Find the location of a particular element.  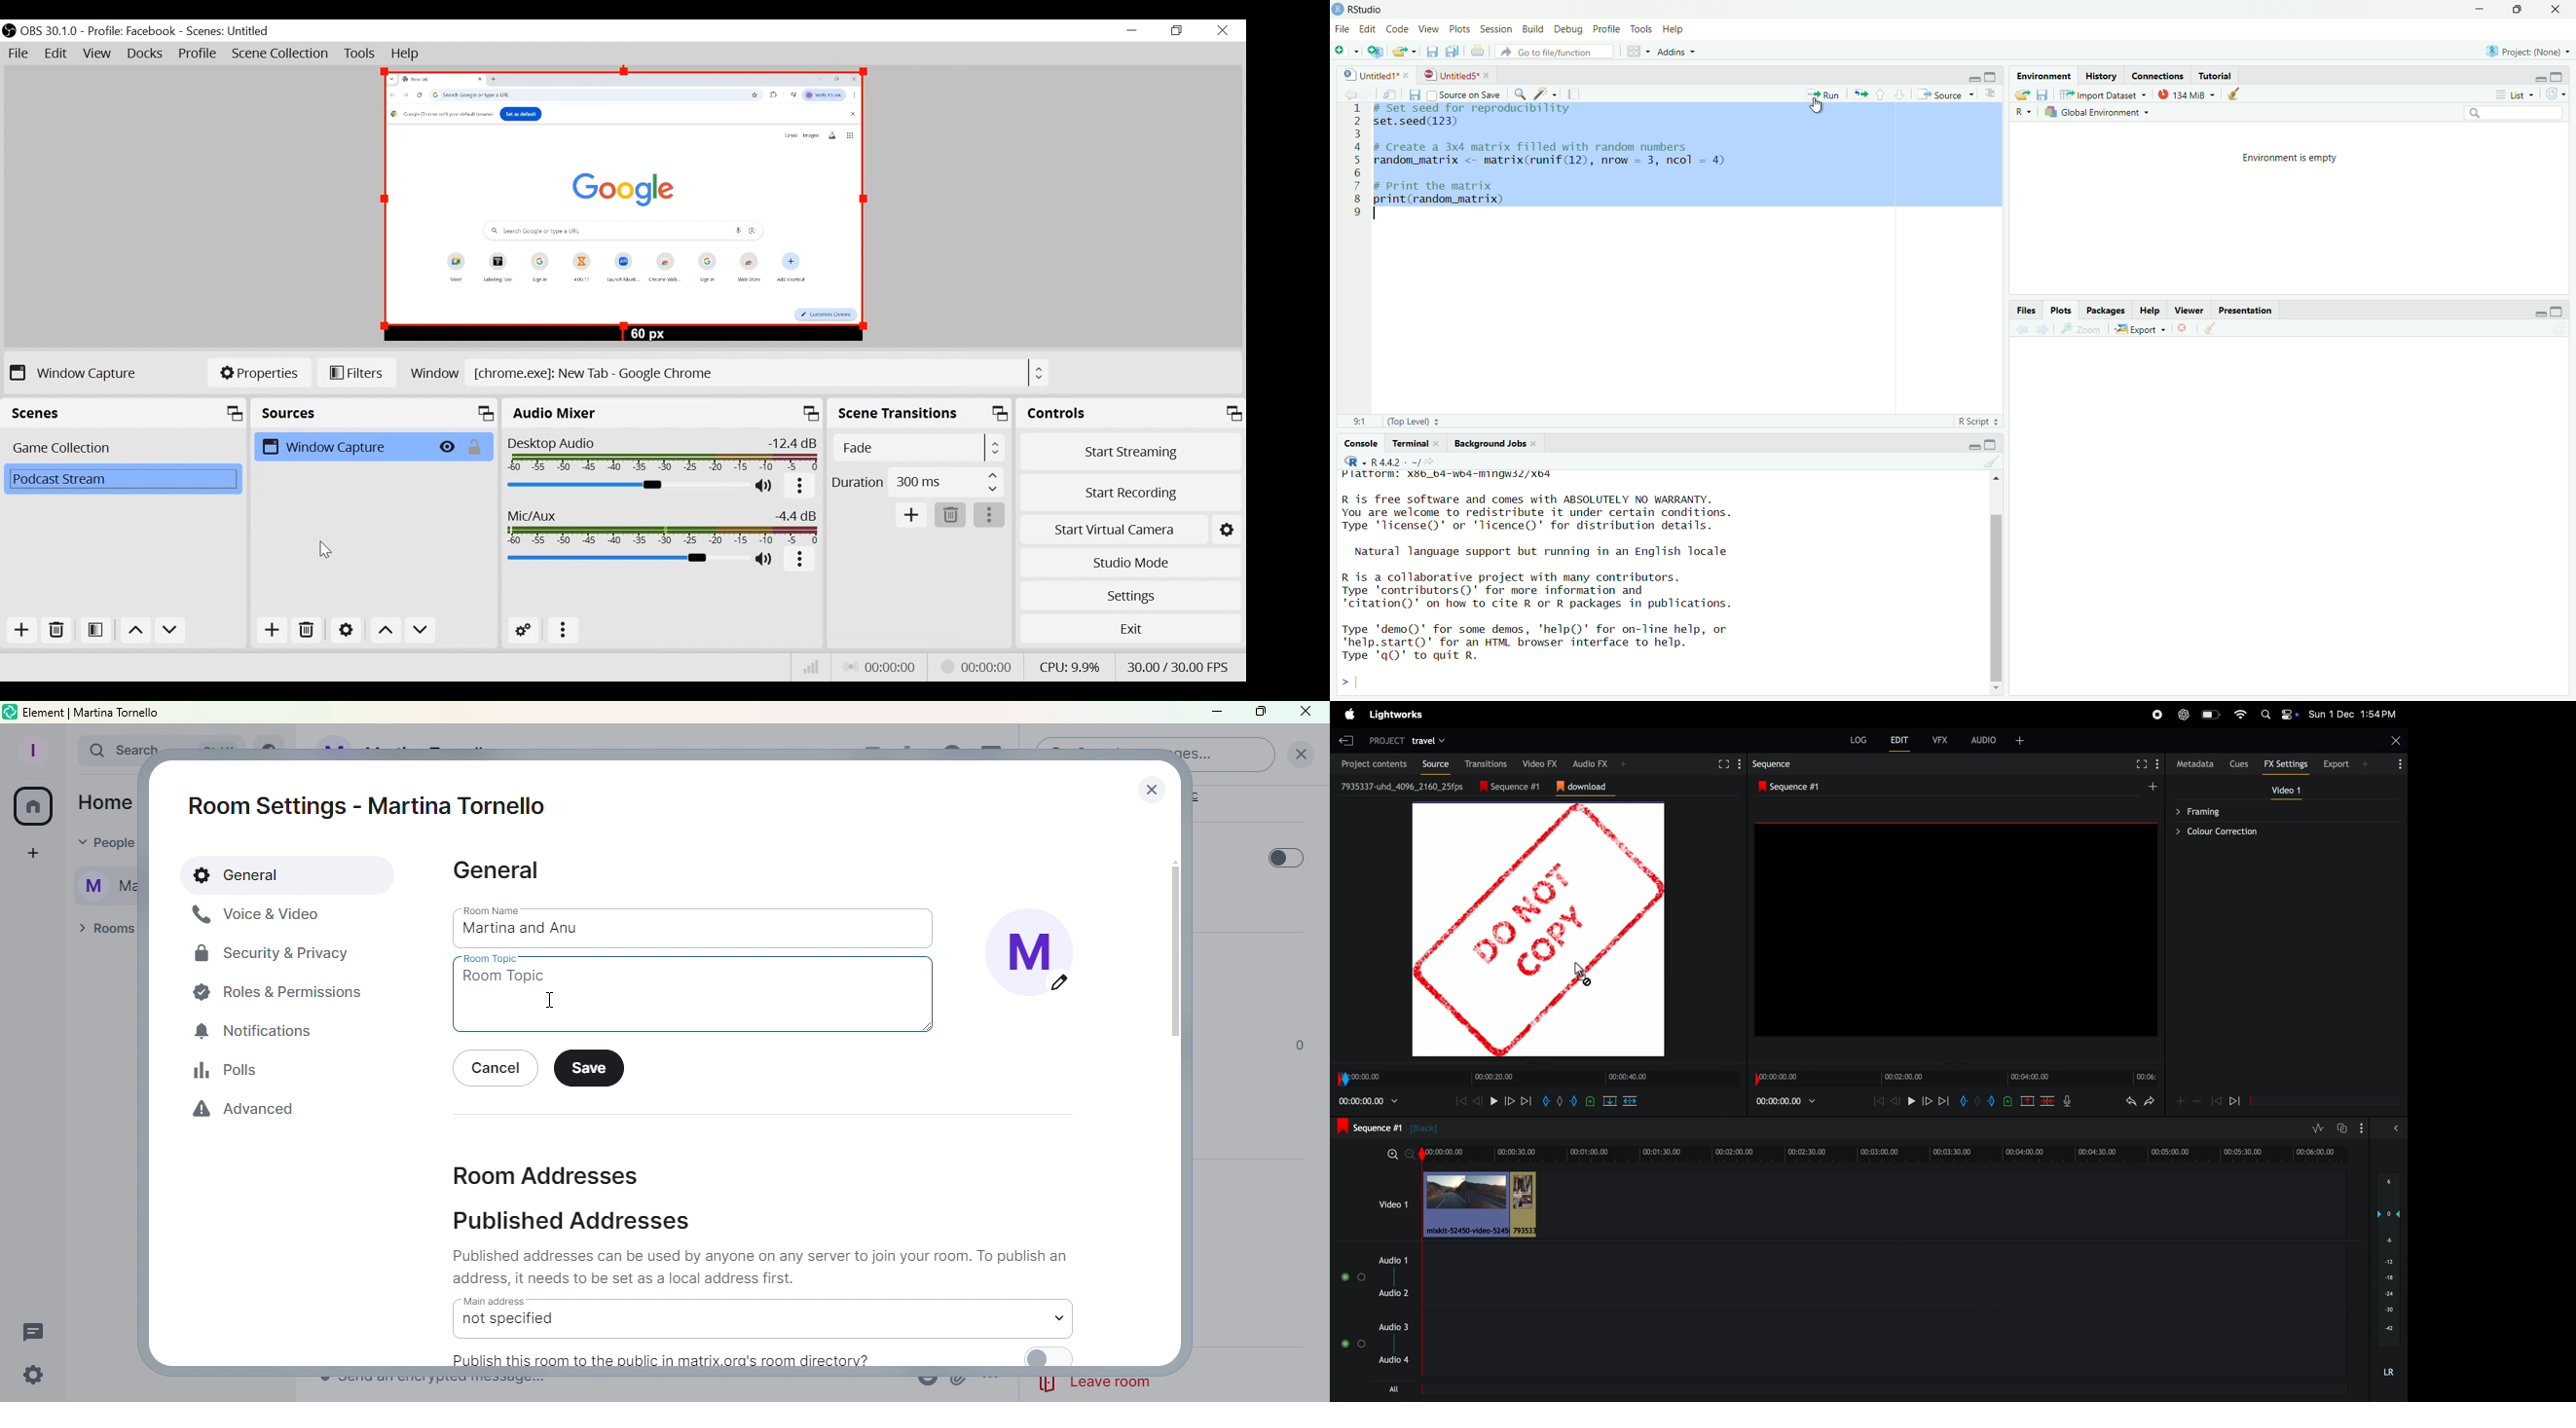

toggle audio editing levels is located at coordinates (2318, 1128).